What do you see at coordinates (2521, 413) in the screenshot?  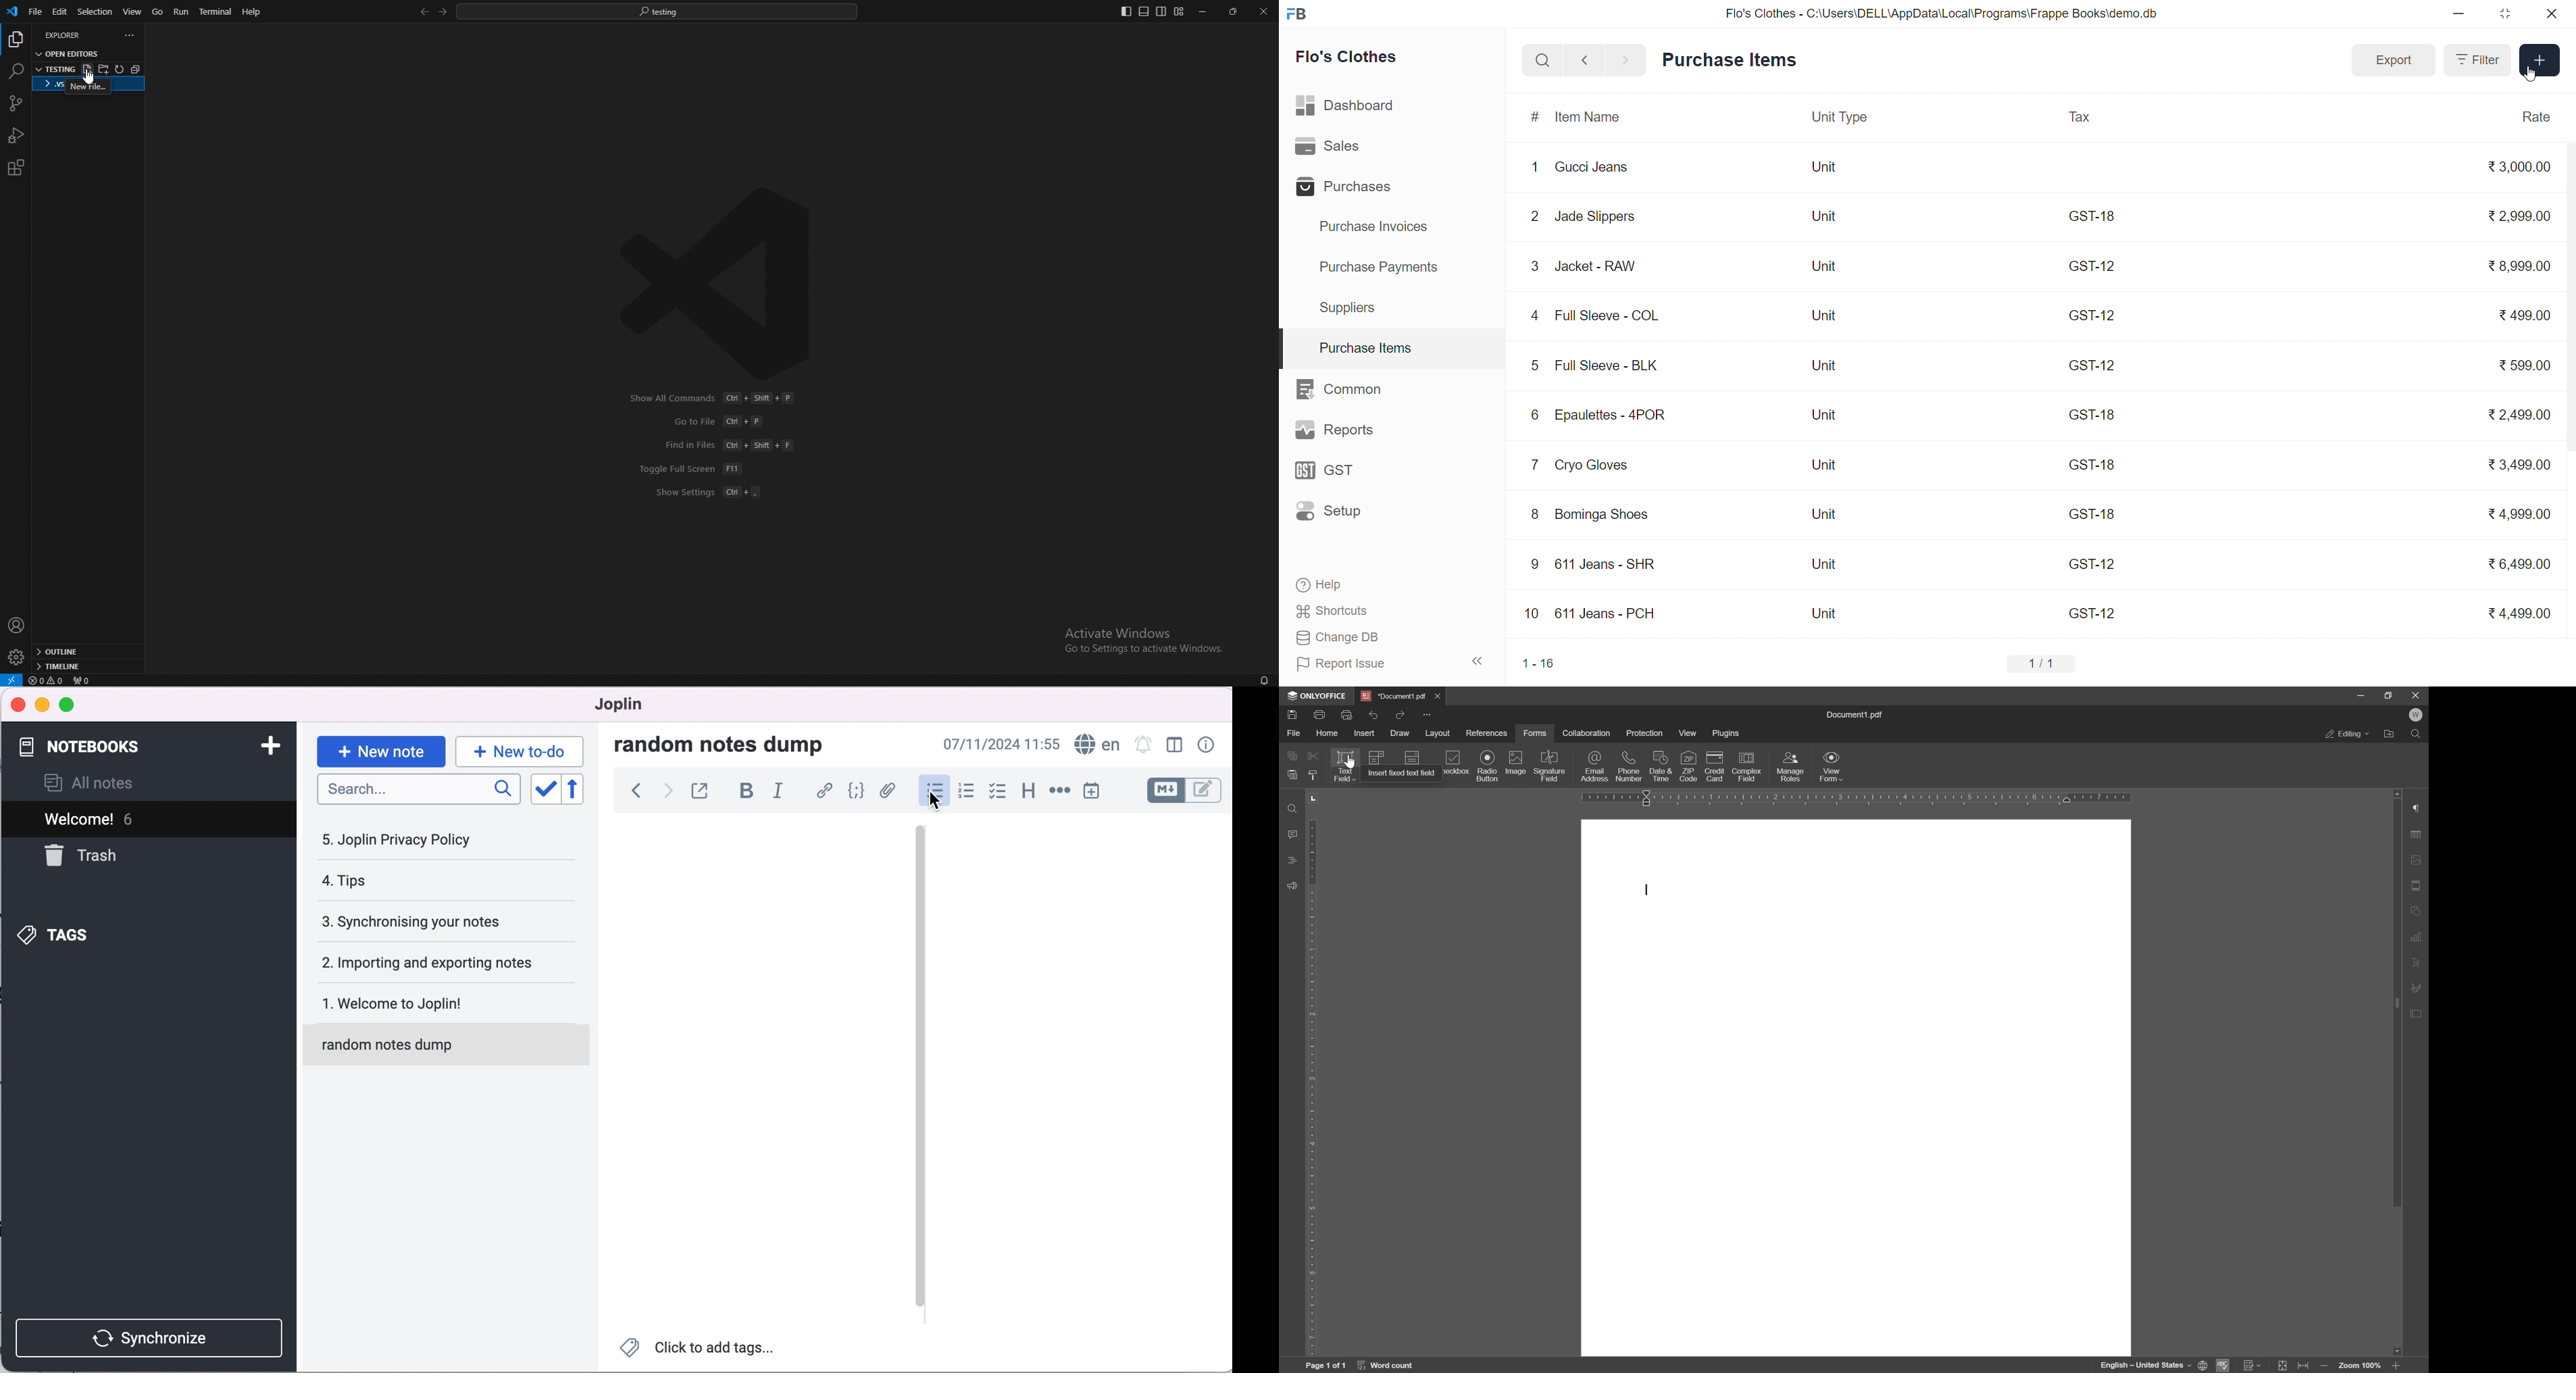 I see `₹2,499.00` at bounding box center [2521, 413].